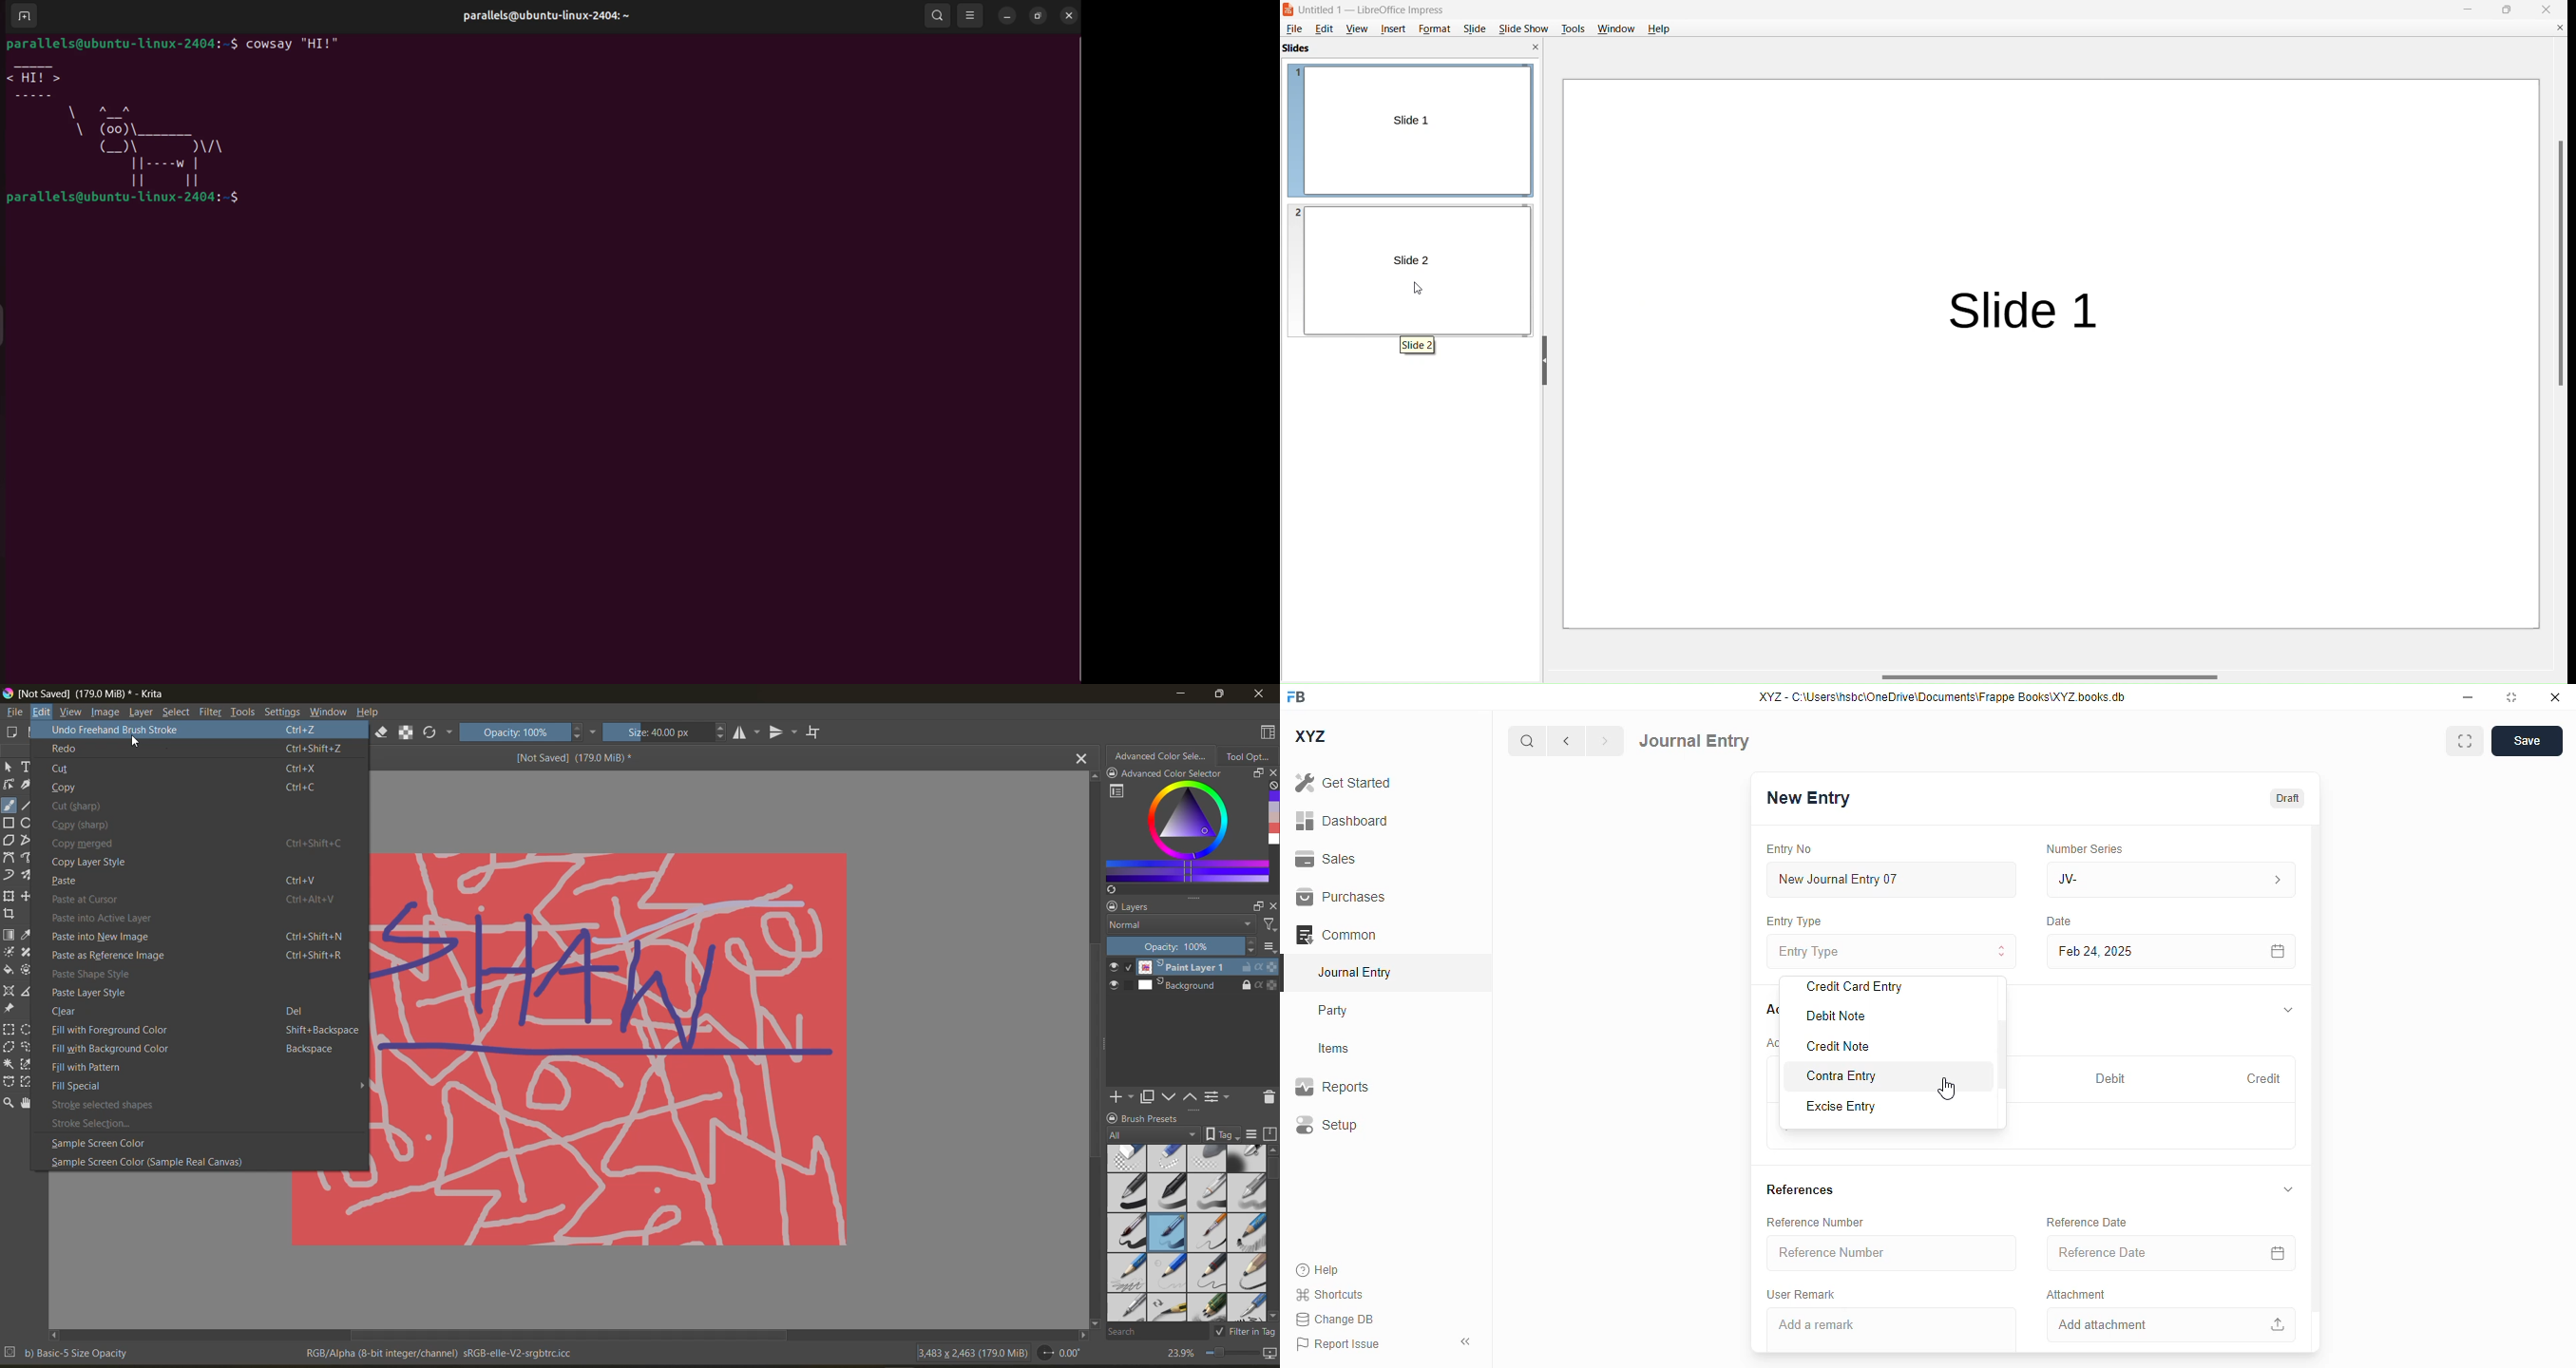 This screenshot has height=1372, width=2576. I want to click on settings, so click(282, 711).